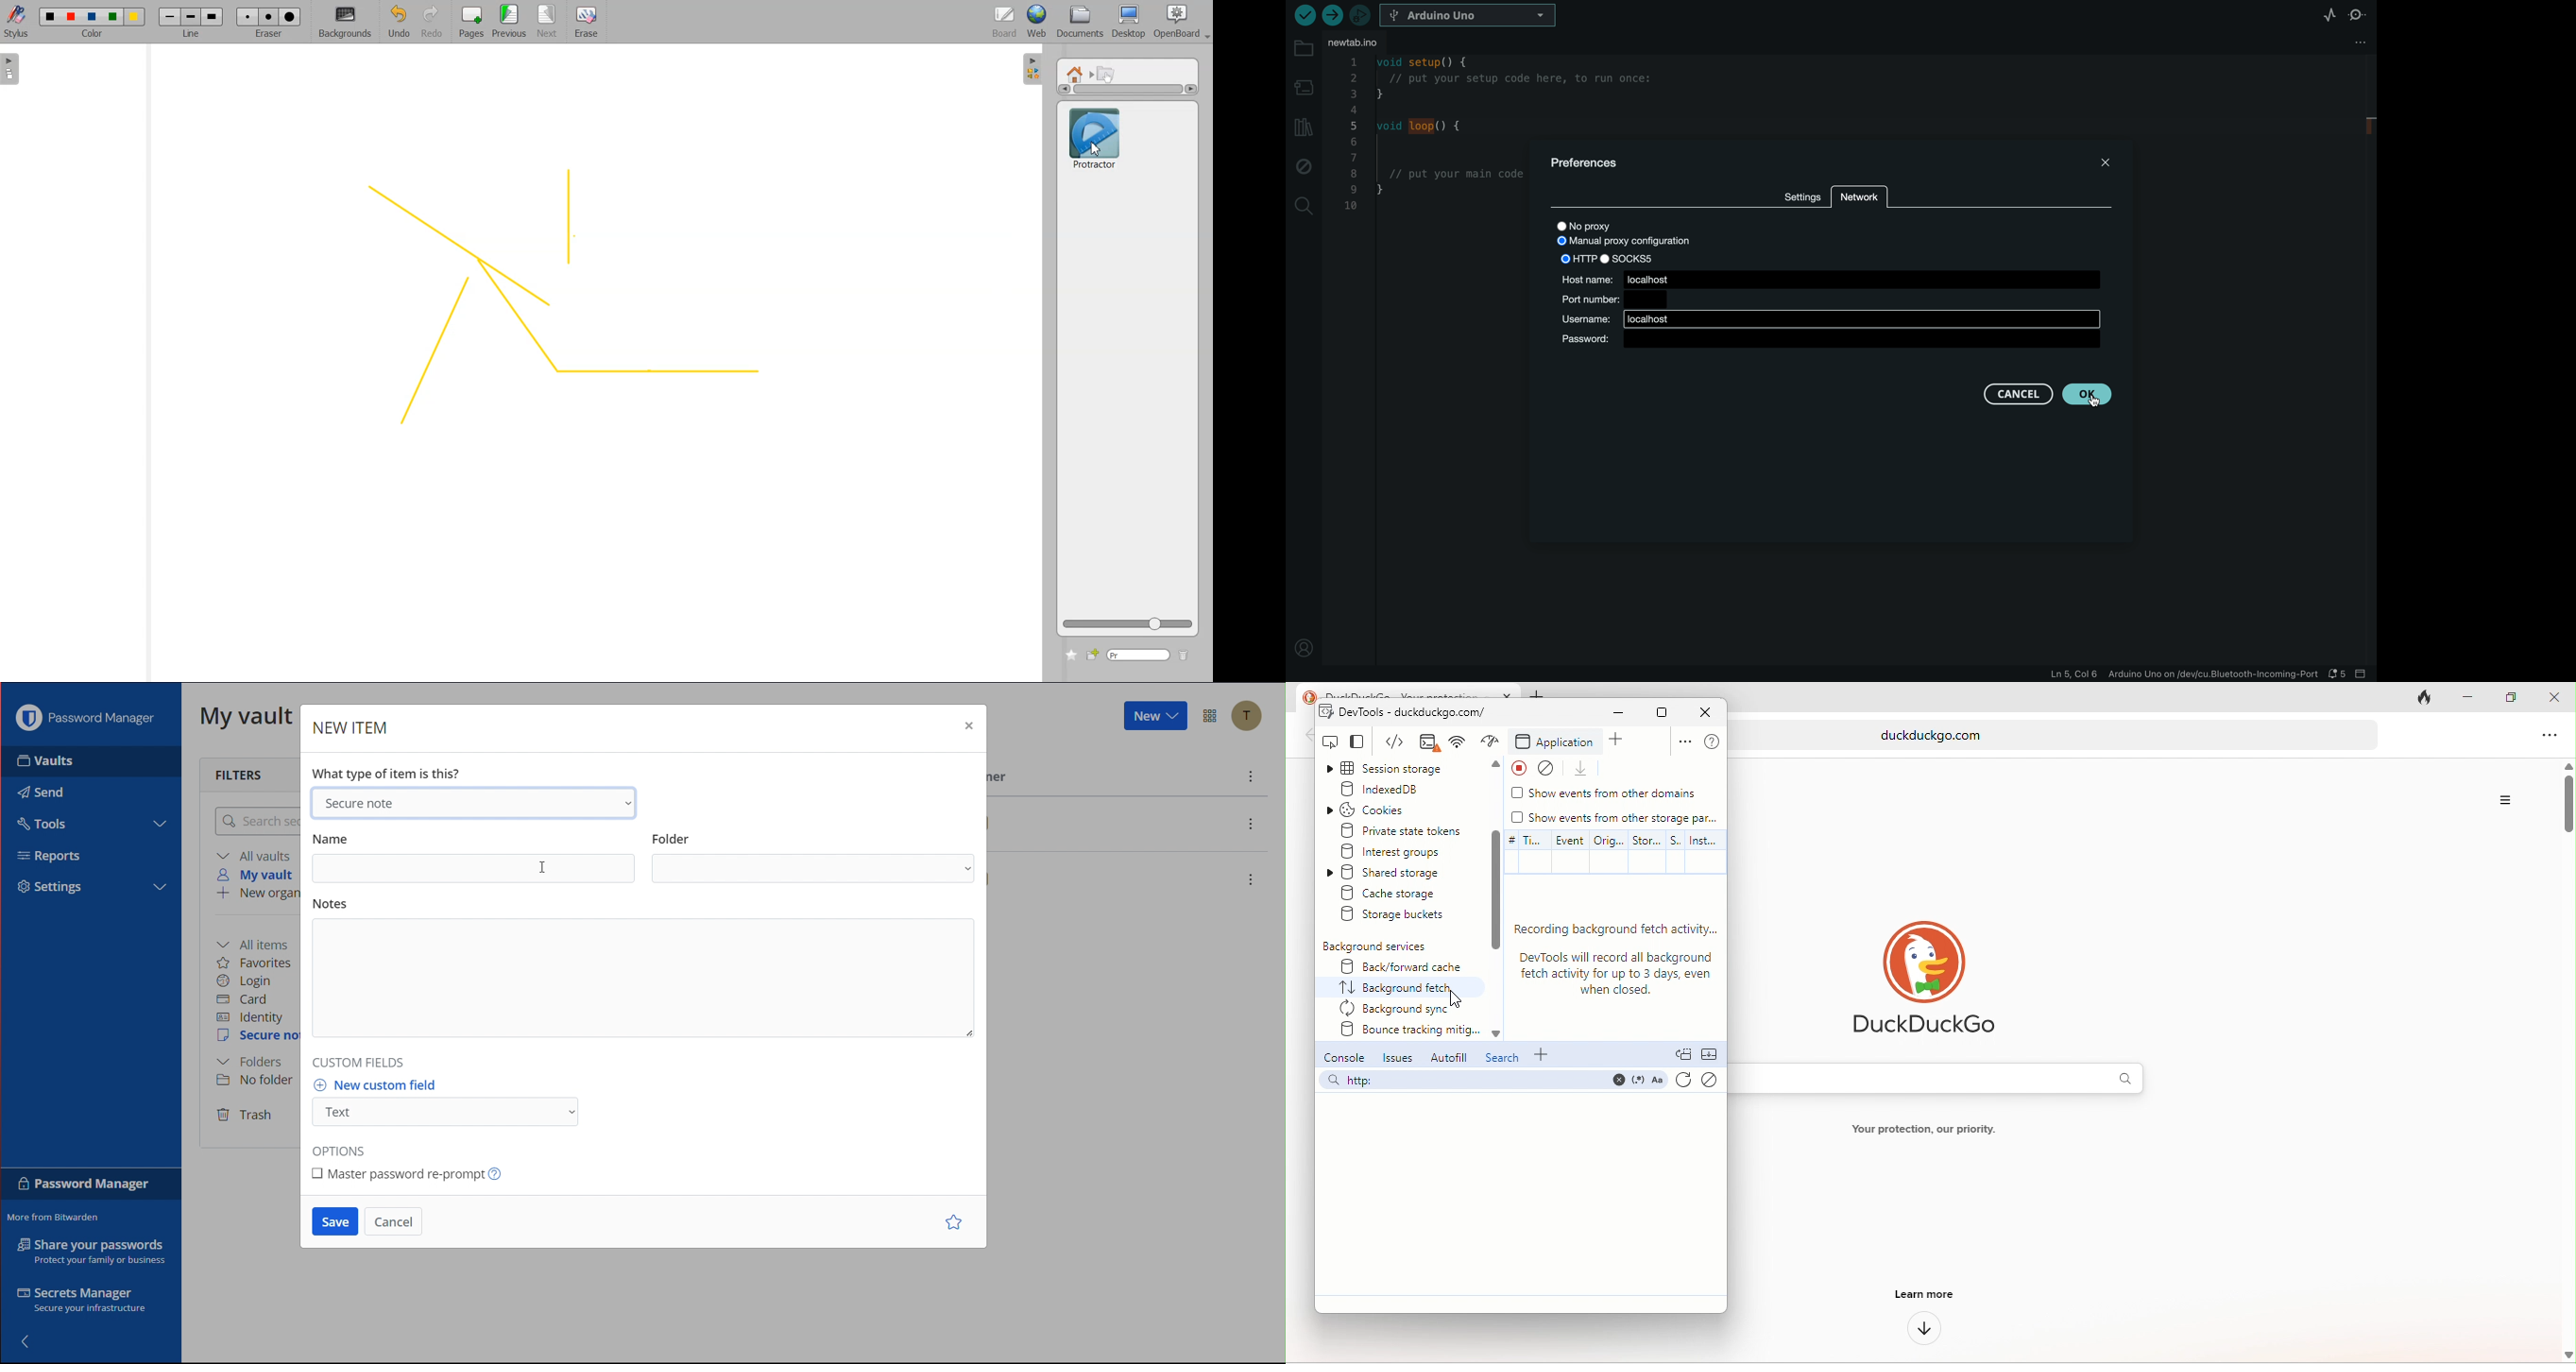 The width and height of the screenshot is (2576, 1372). I want to click on Board, so click(1005, 23).